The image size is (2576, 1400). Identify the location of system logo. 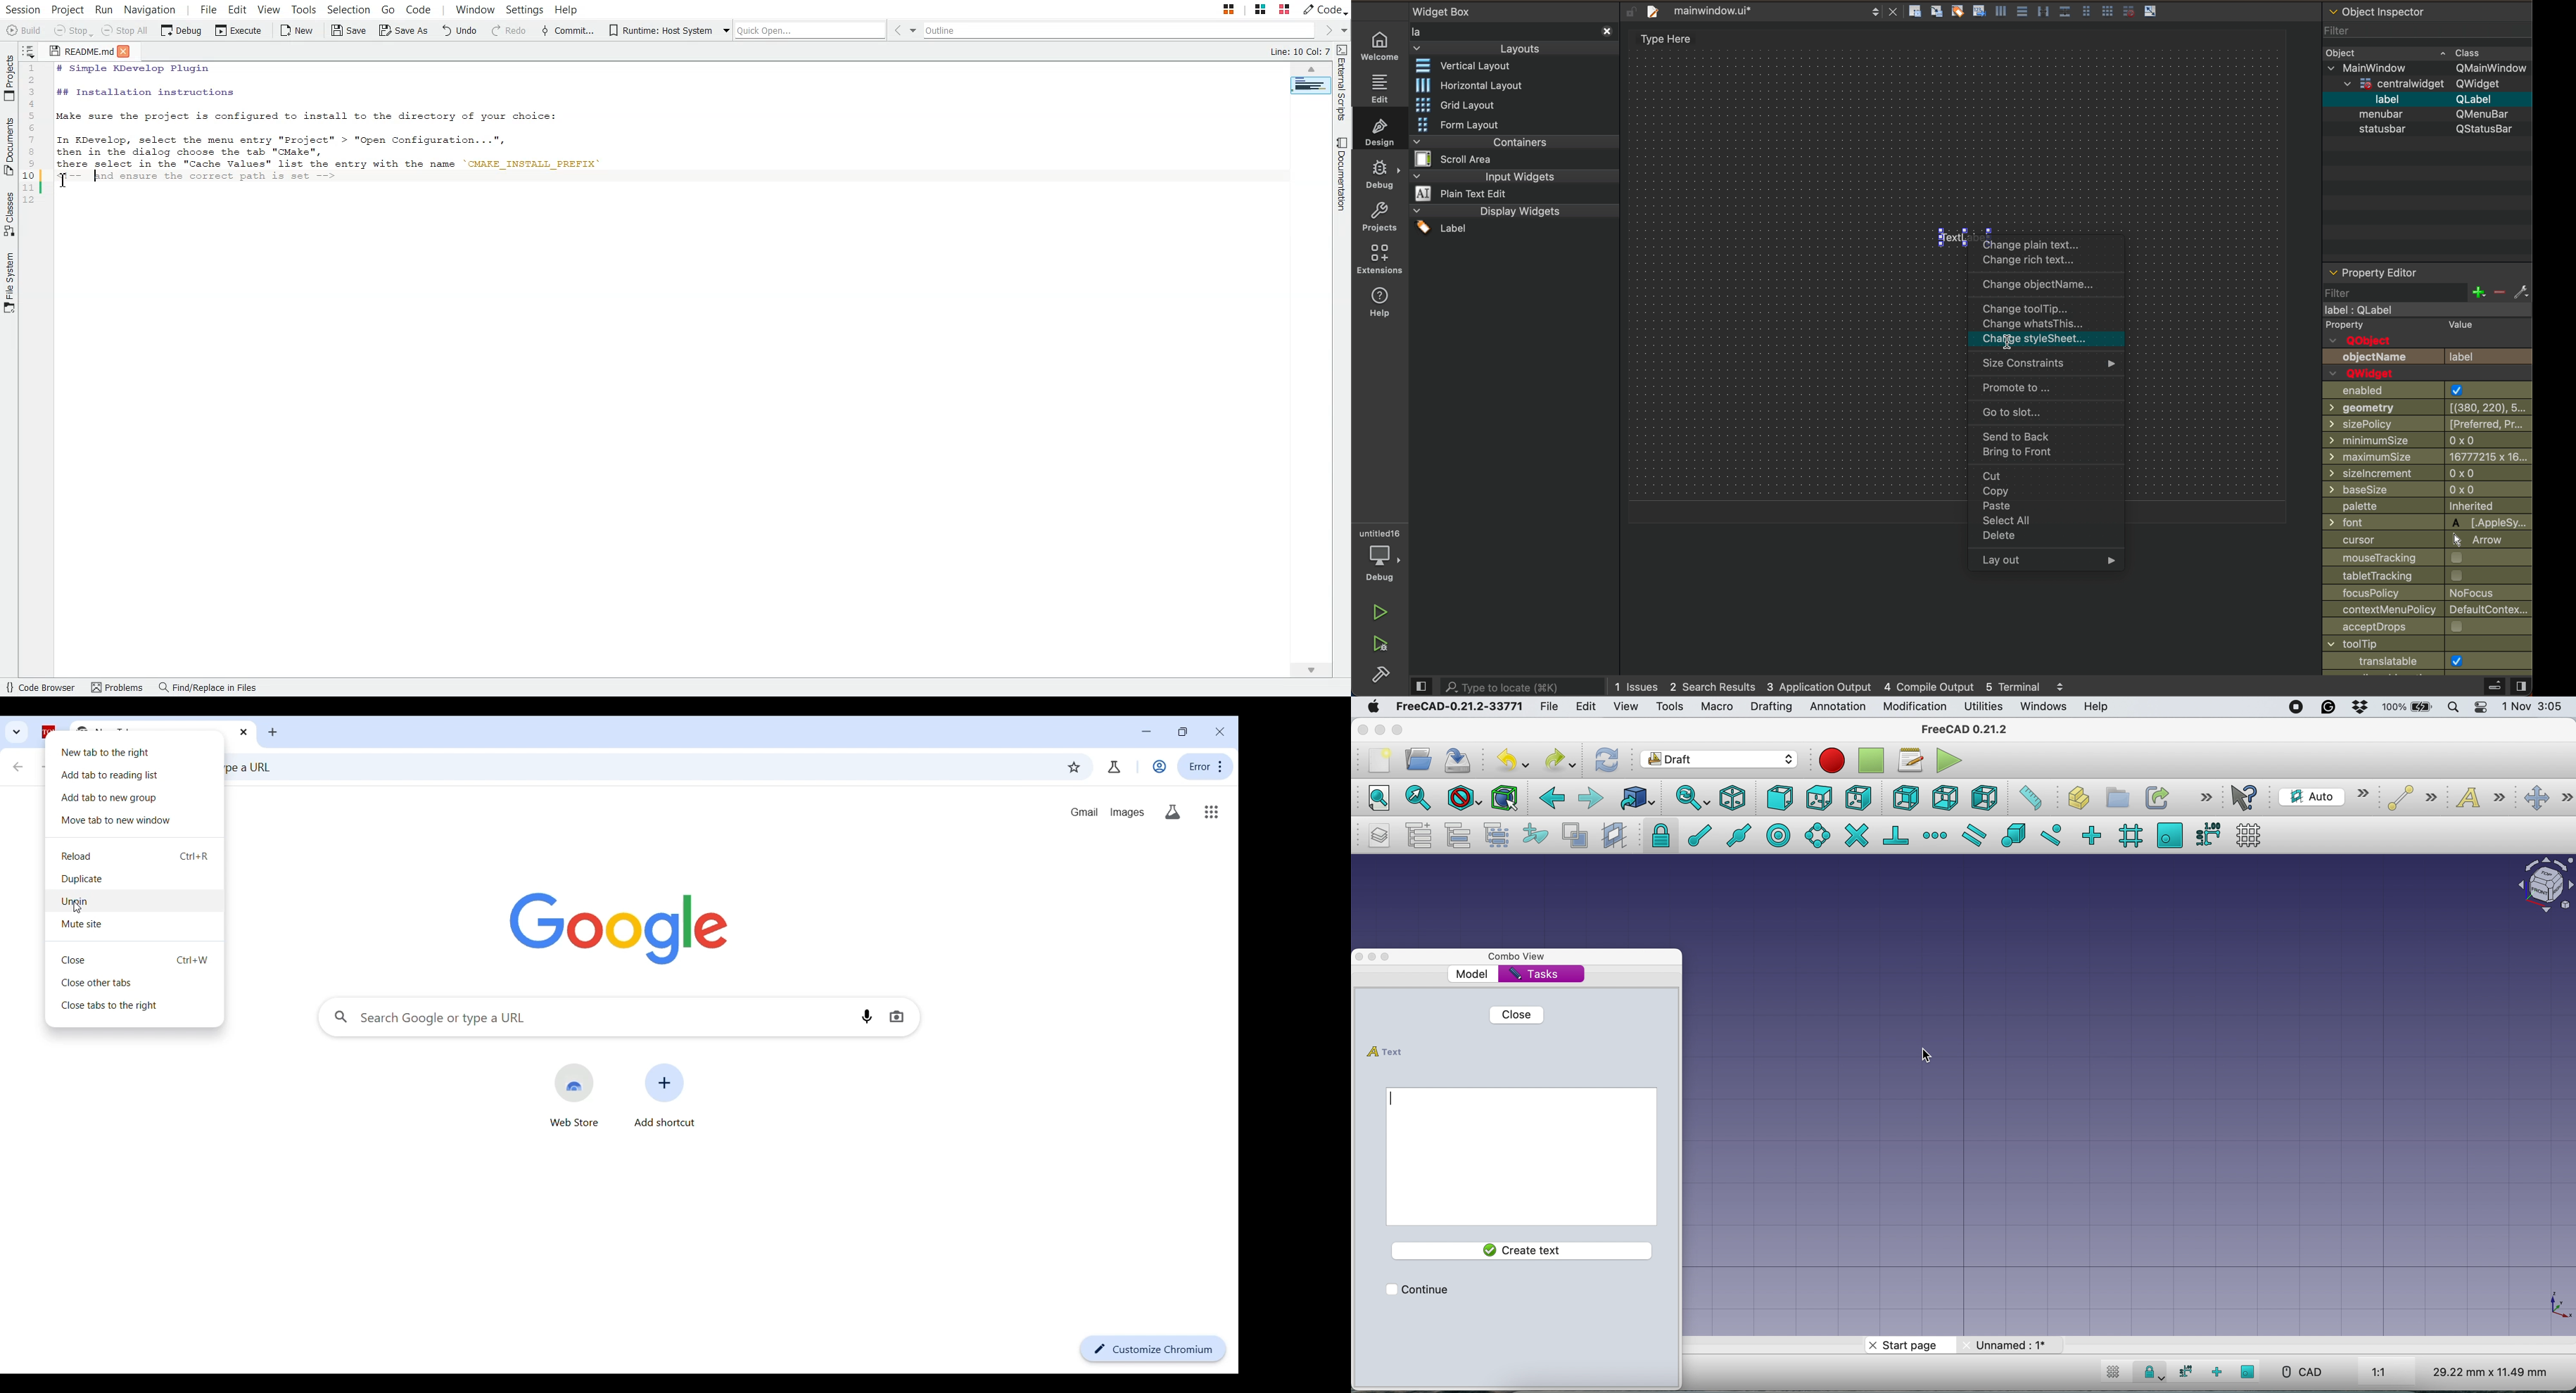
(1372, 706).